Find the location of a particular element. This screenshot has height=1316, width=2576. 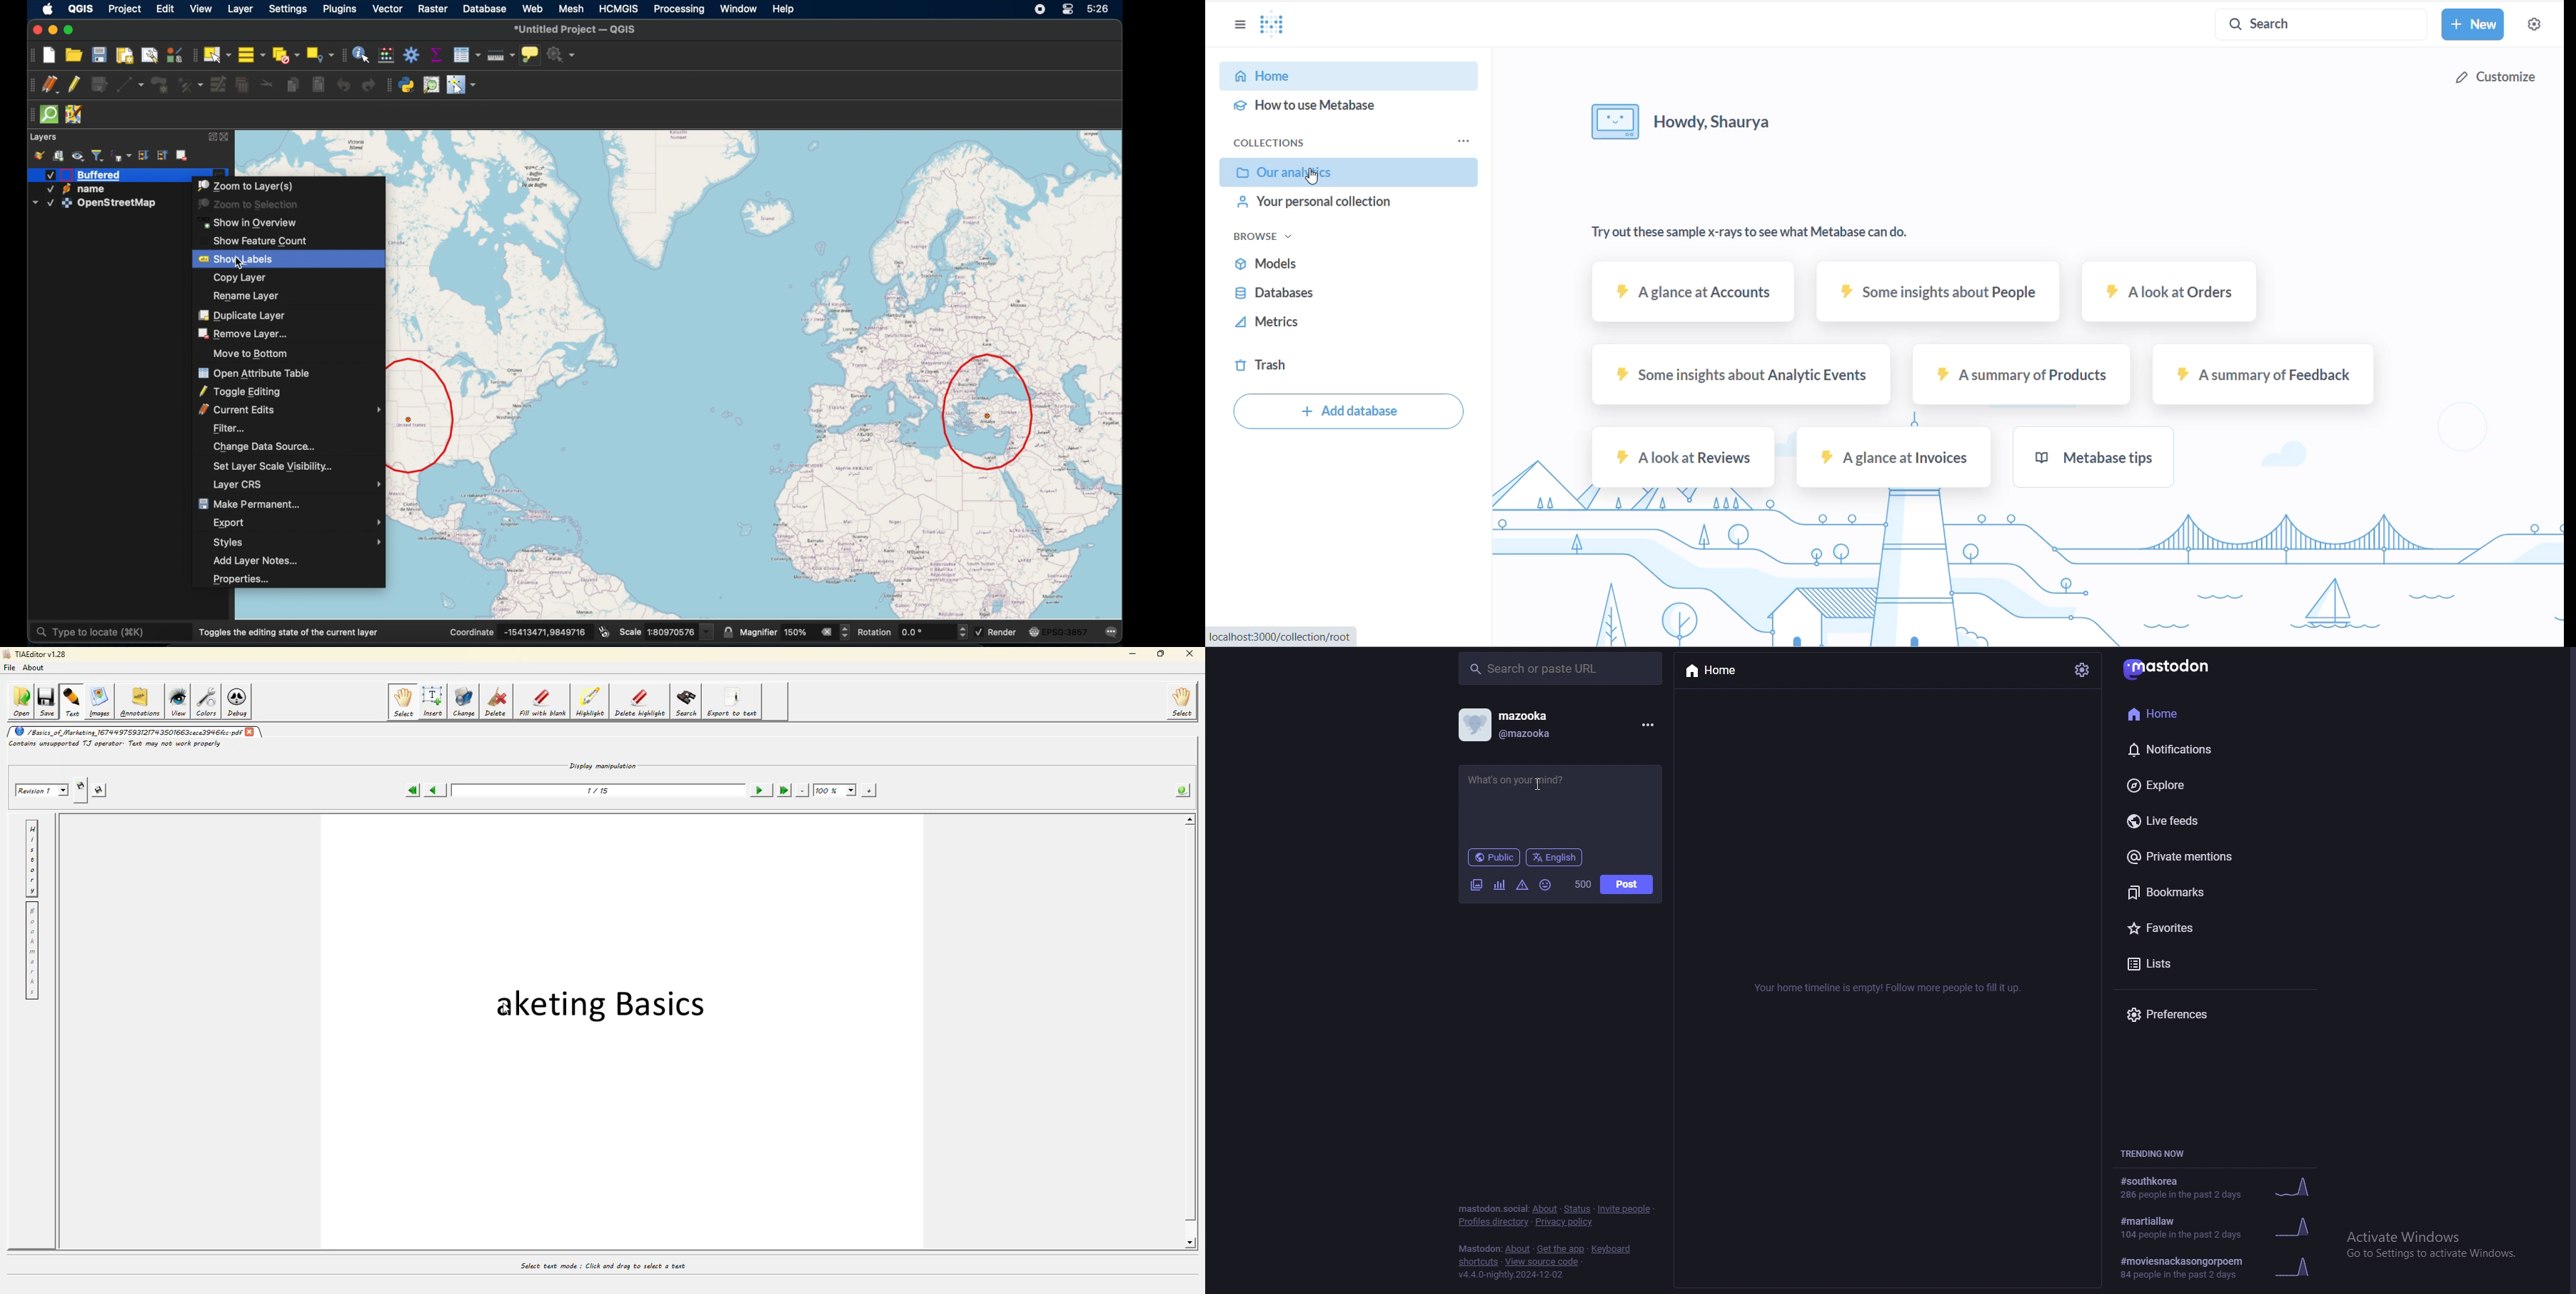

undo is located at coordinates (344, 86).